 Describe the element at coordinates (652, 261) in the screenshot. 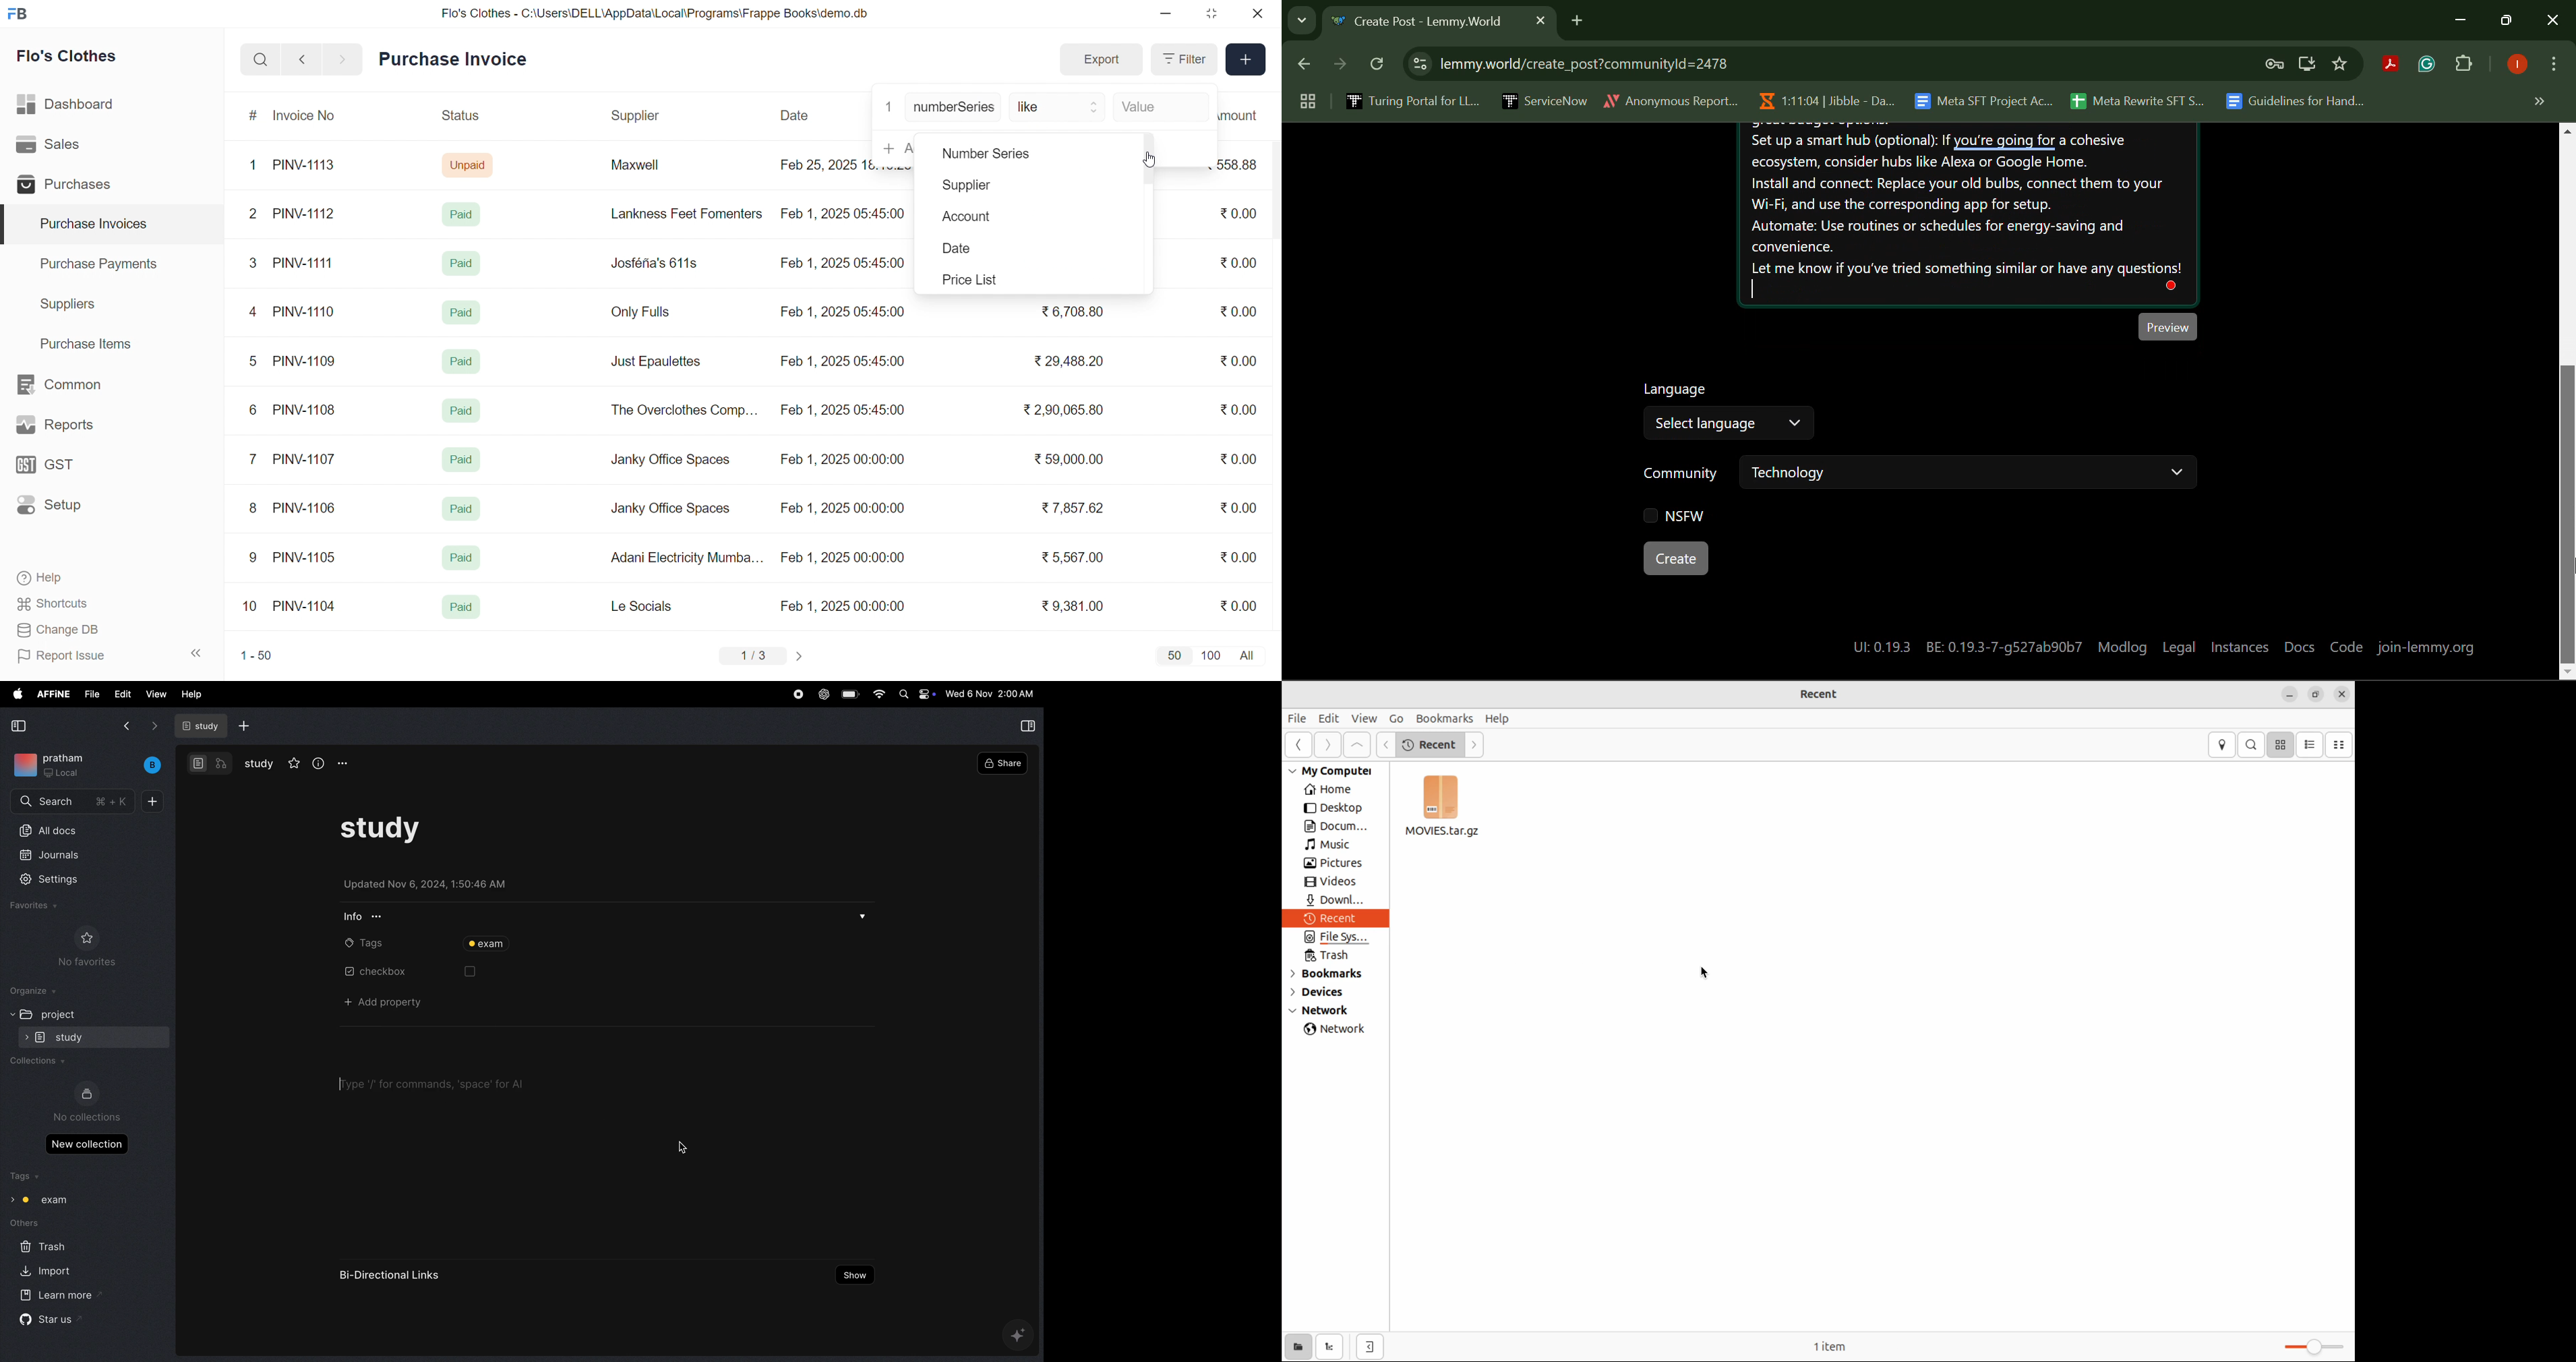

I see `Josféria's 611s` at that location.